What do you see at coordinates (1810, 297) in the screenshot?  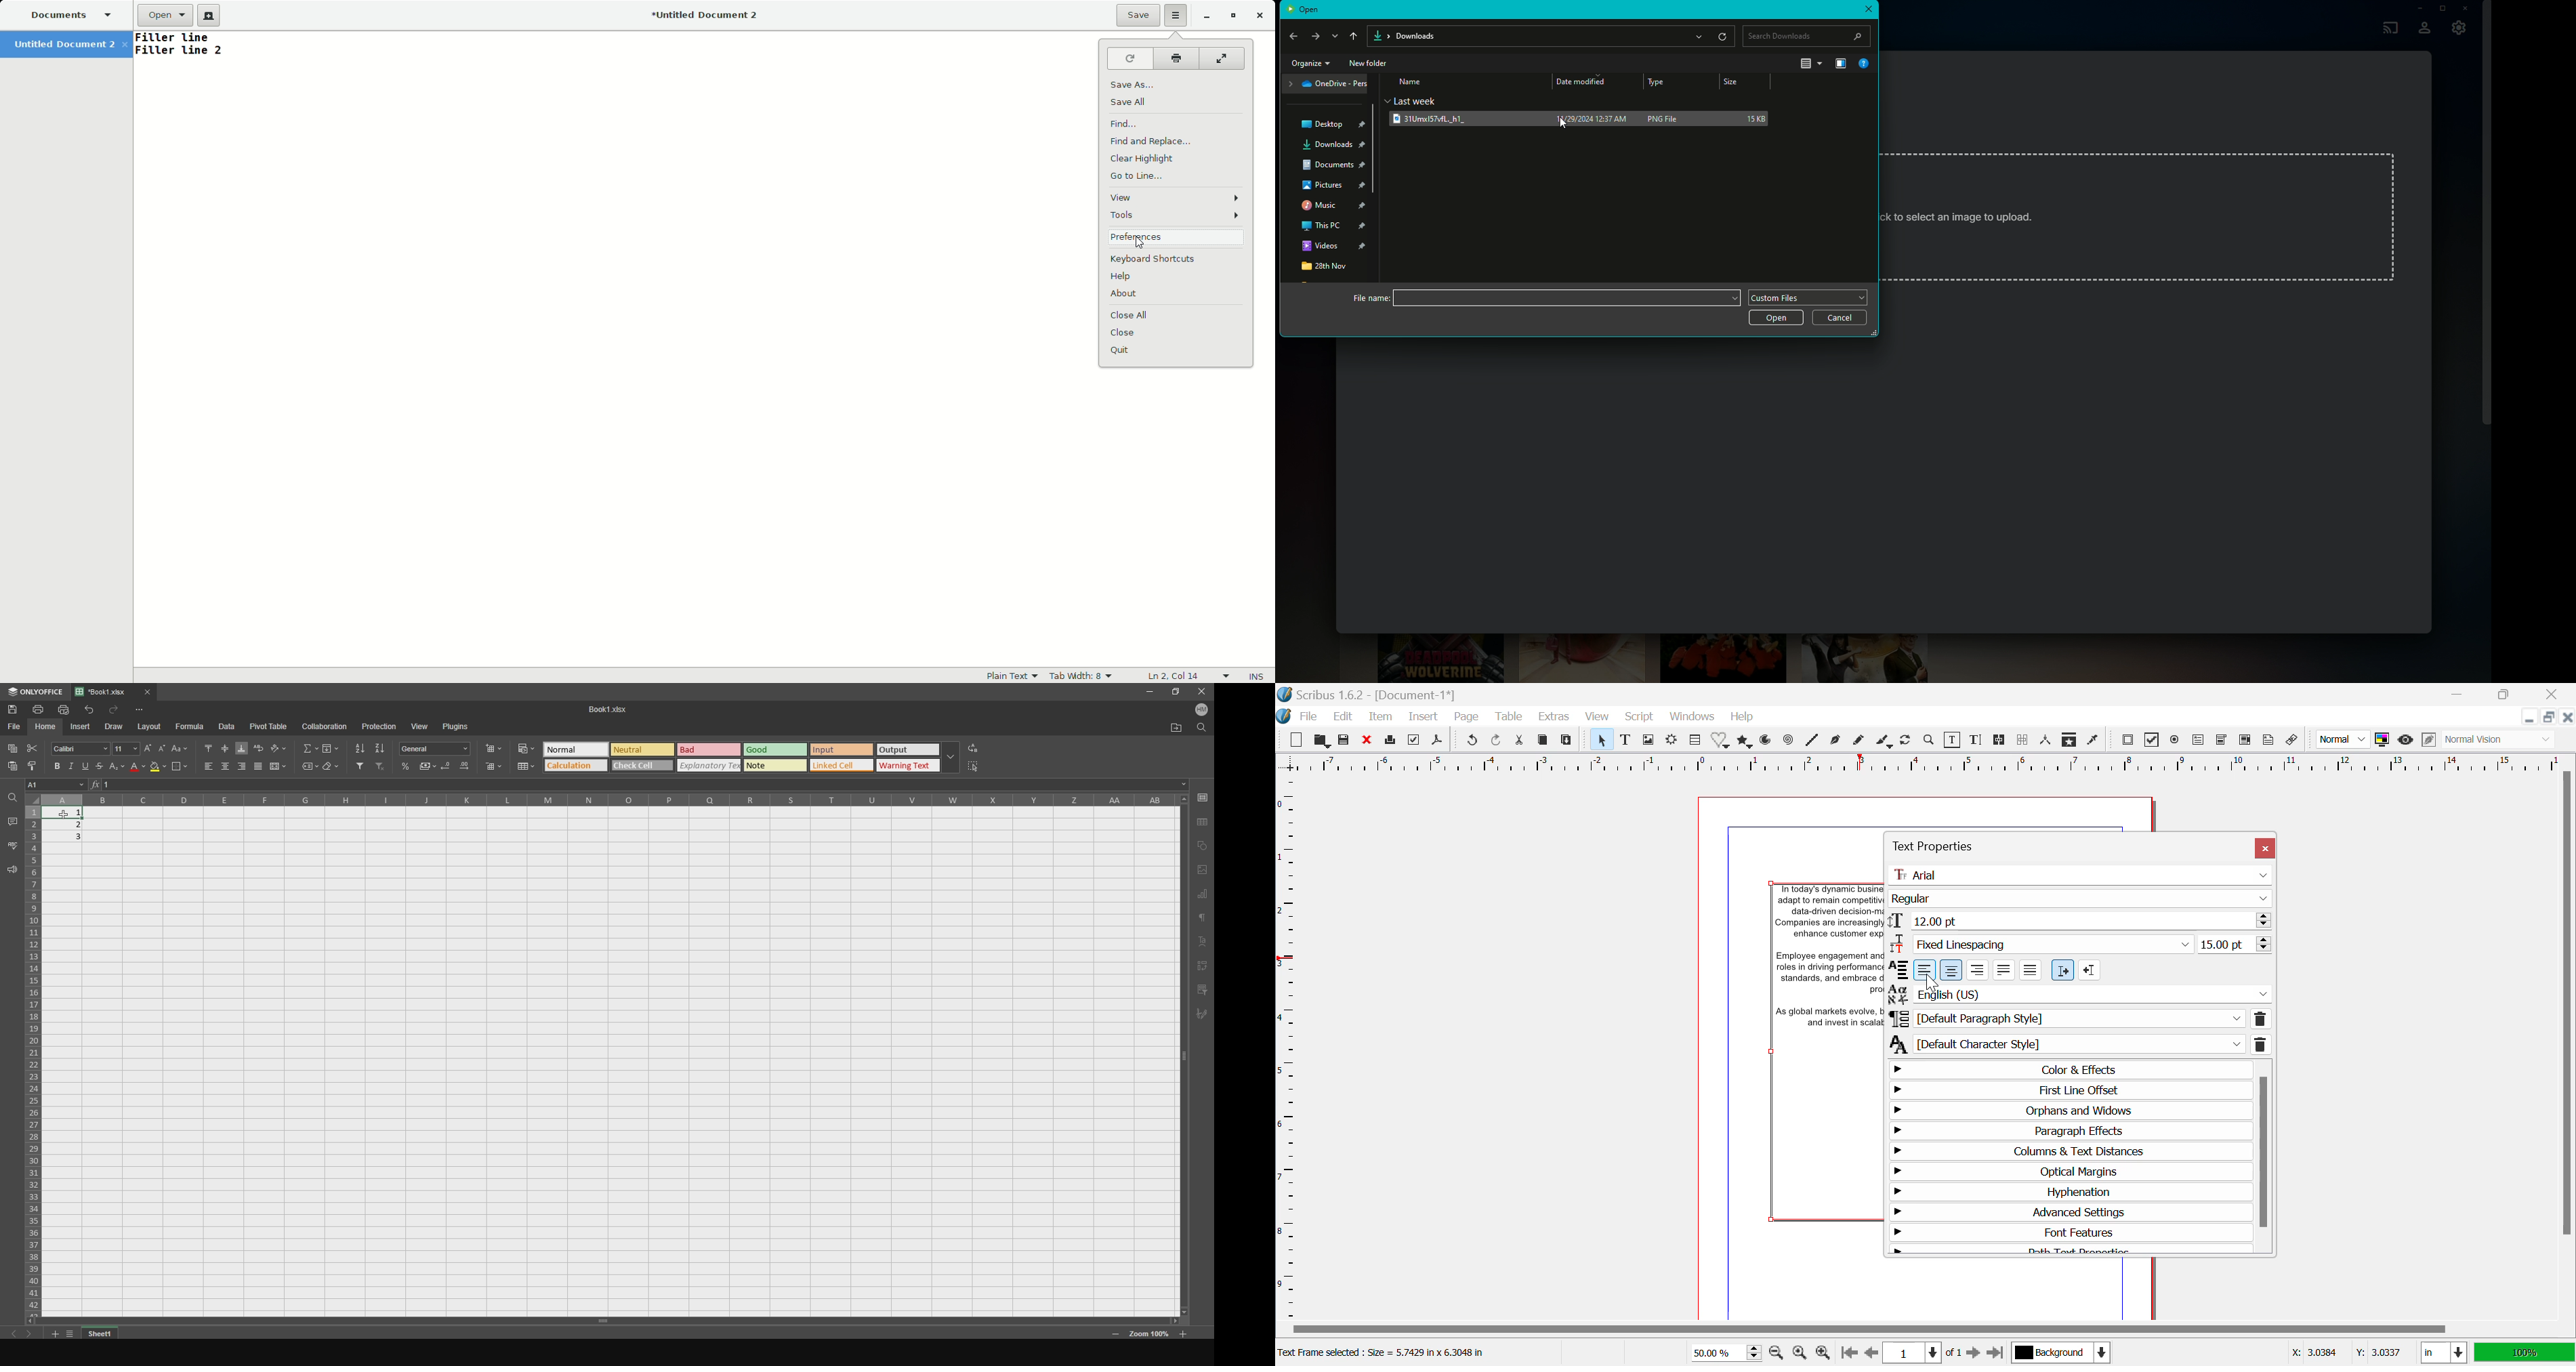 I see `File type` at bounding box center [1810, 297].